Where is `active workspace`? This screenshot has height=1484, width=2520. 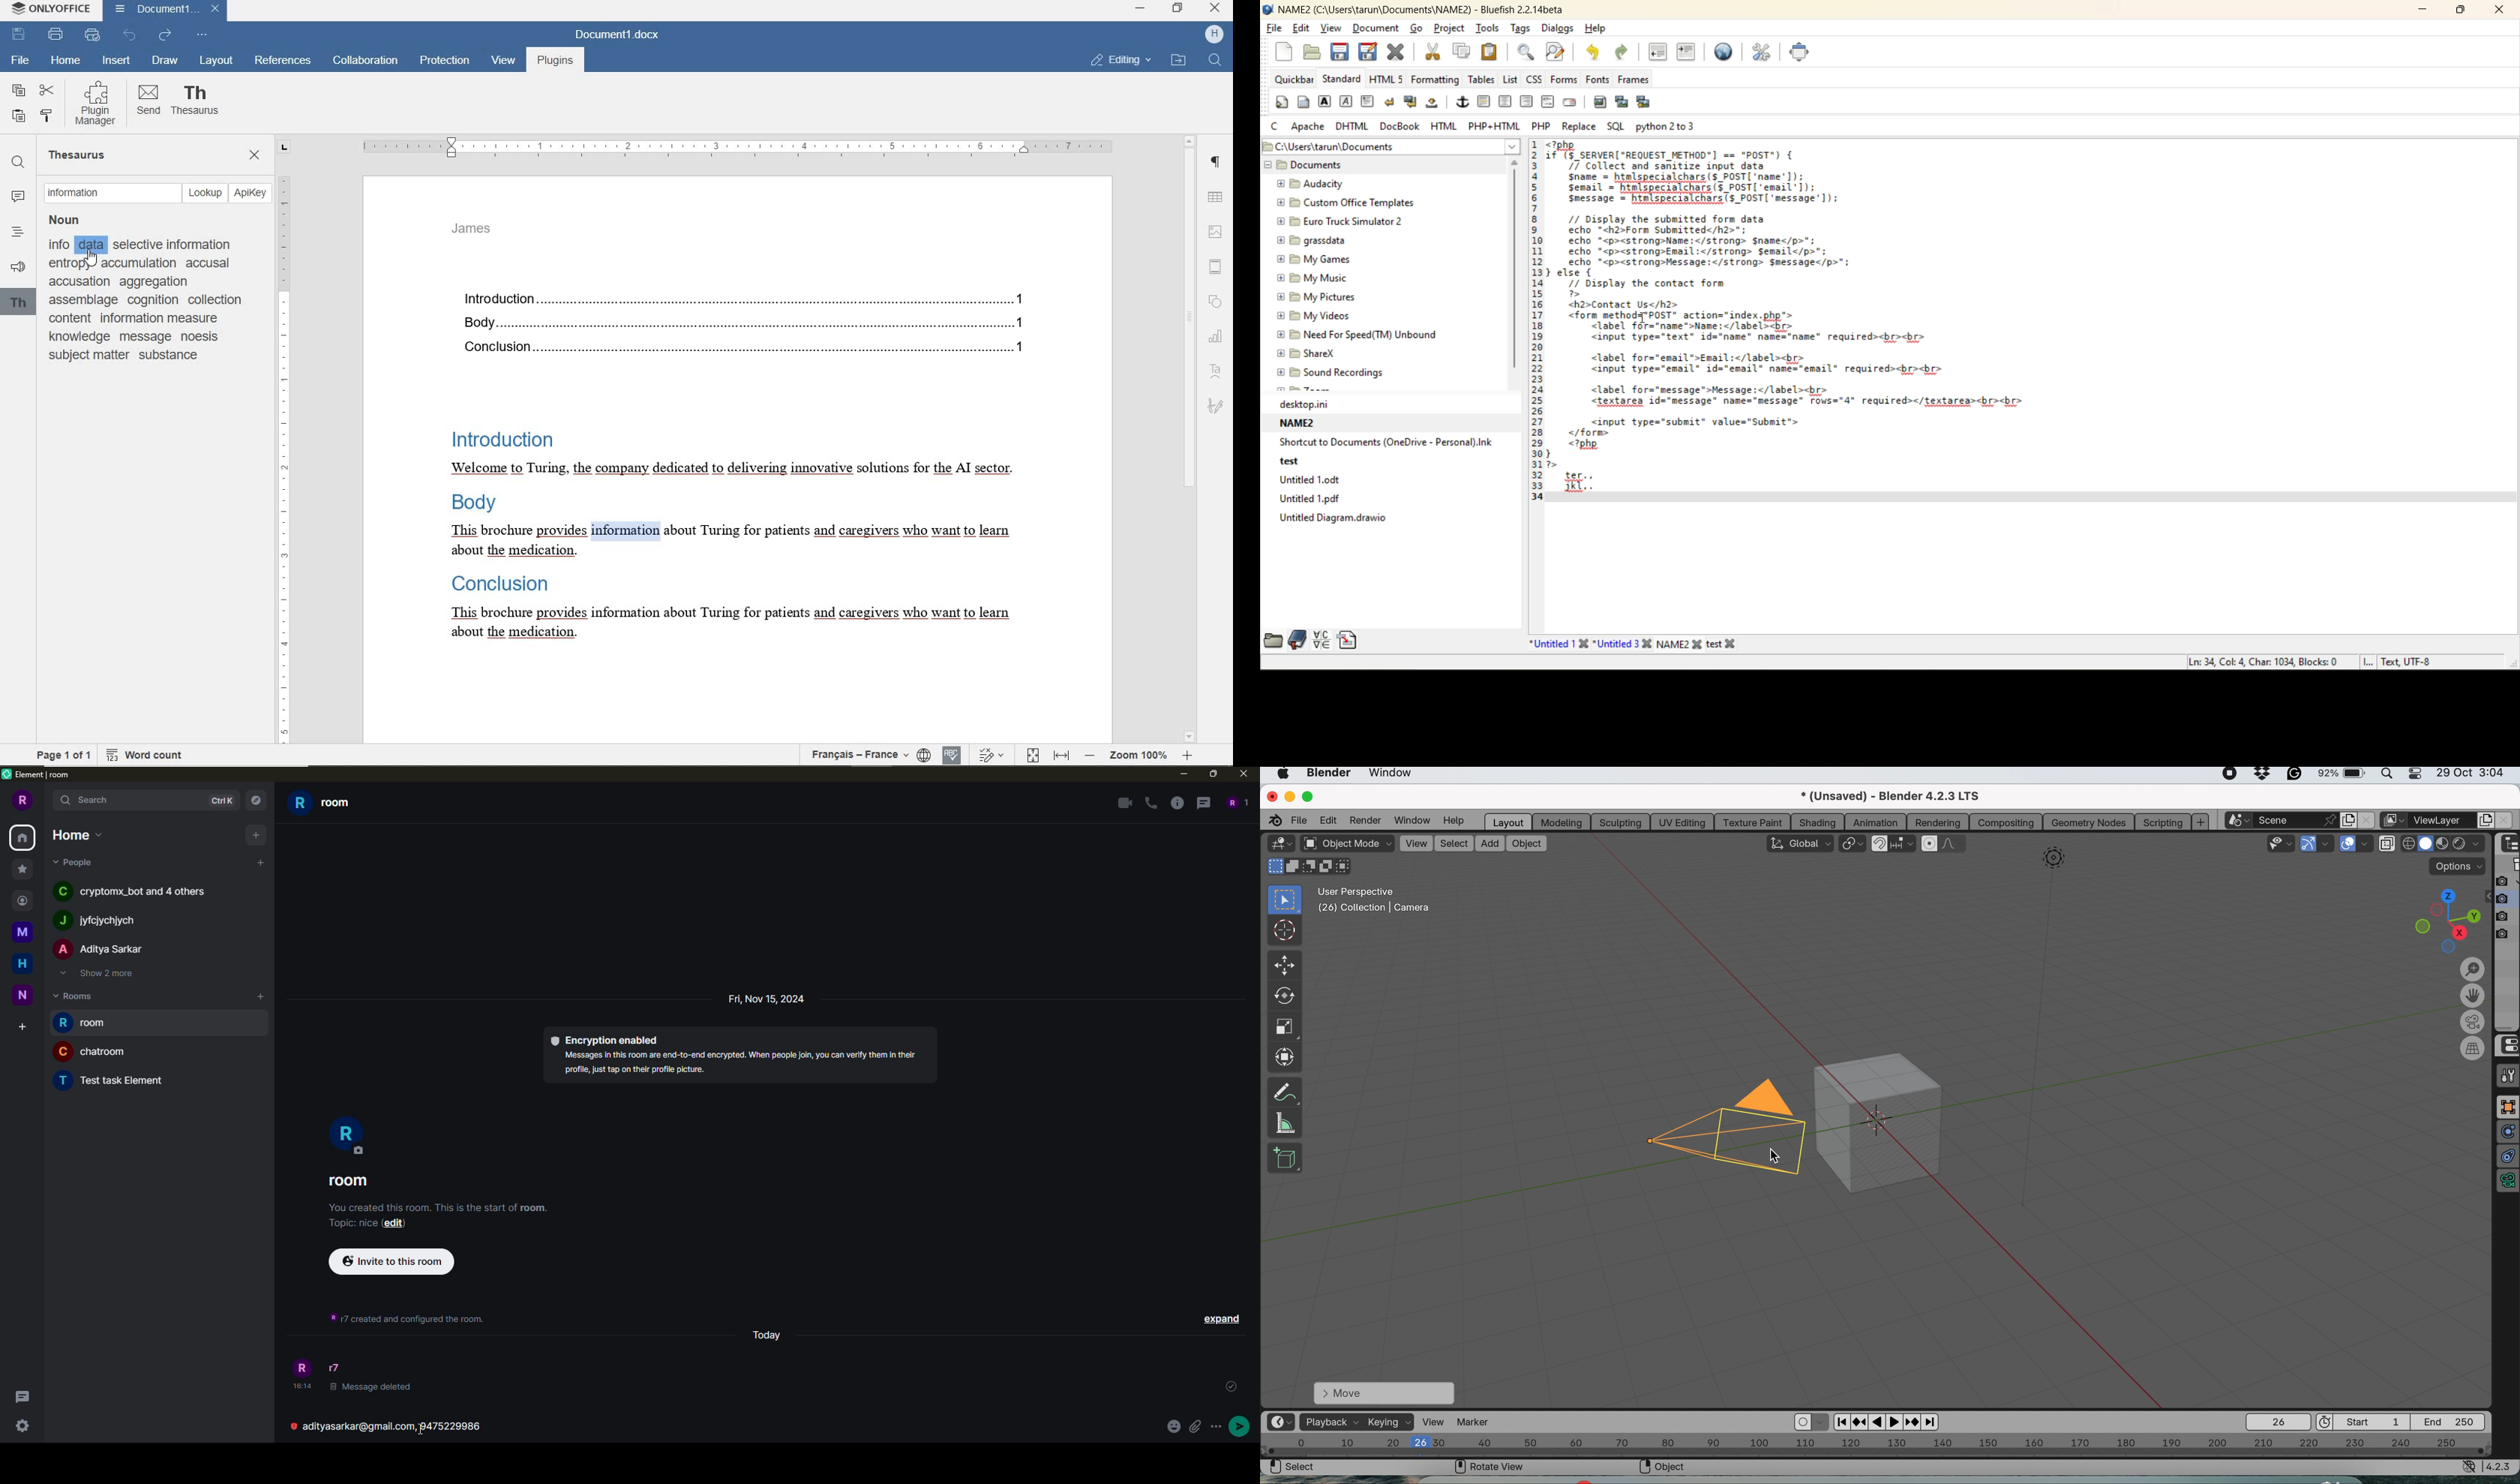 active workspace is located at coordinates (2391, 821).